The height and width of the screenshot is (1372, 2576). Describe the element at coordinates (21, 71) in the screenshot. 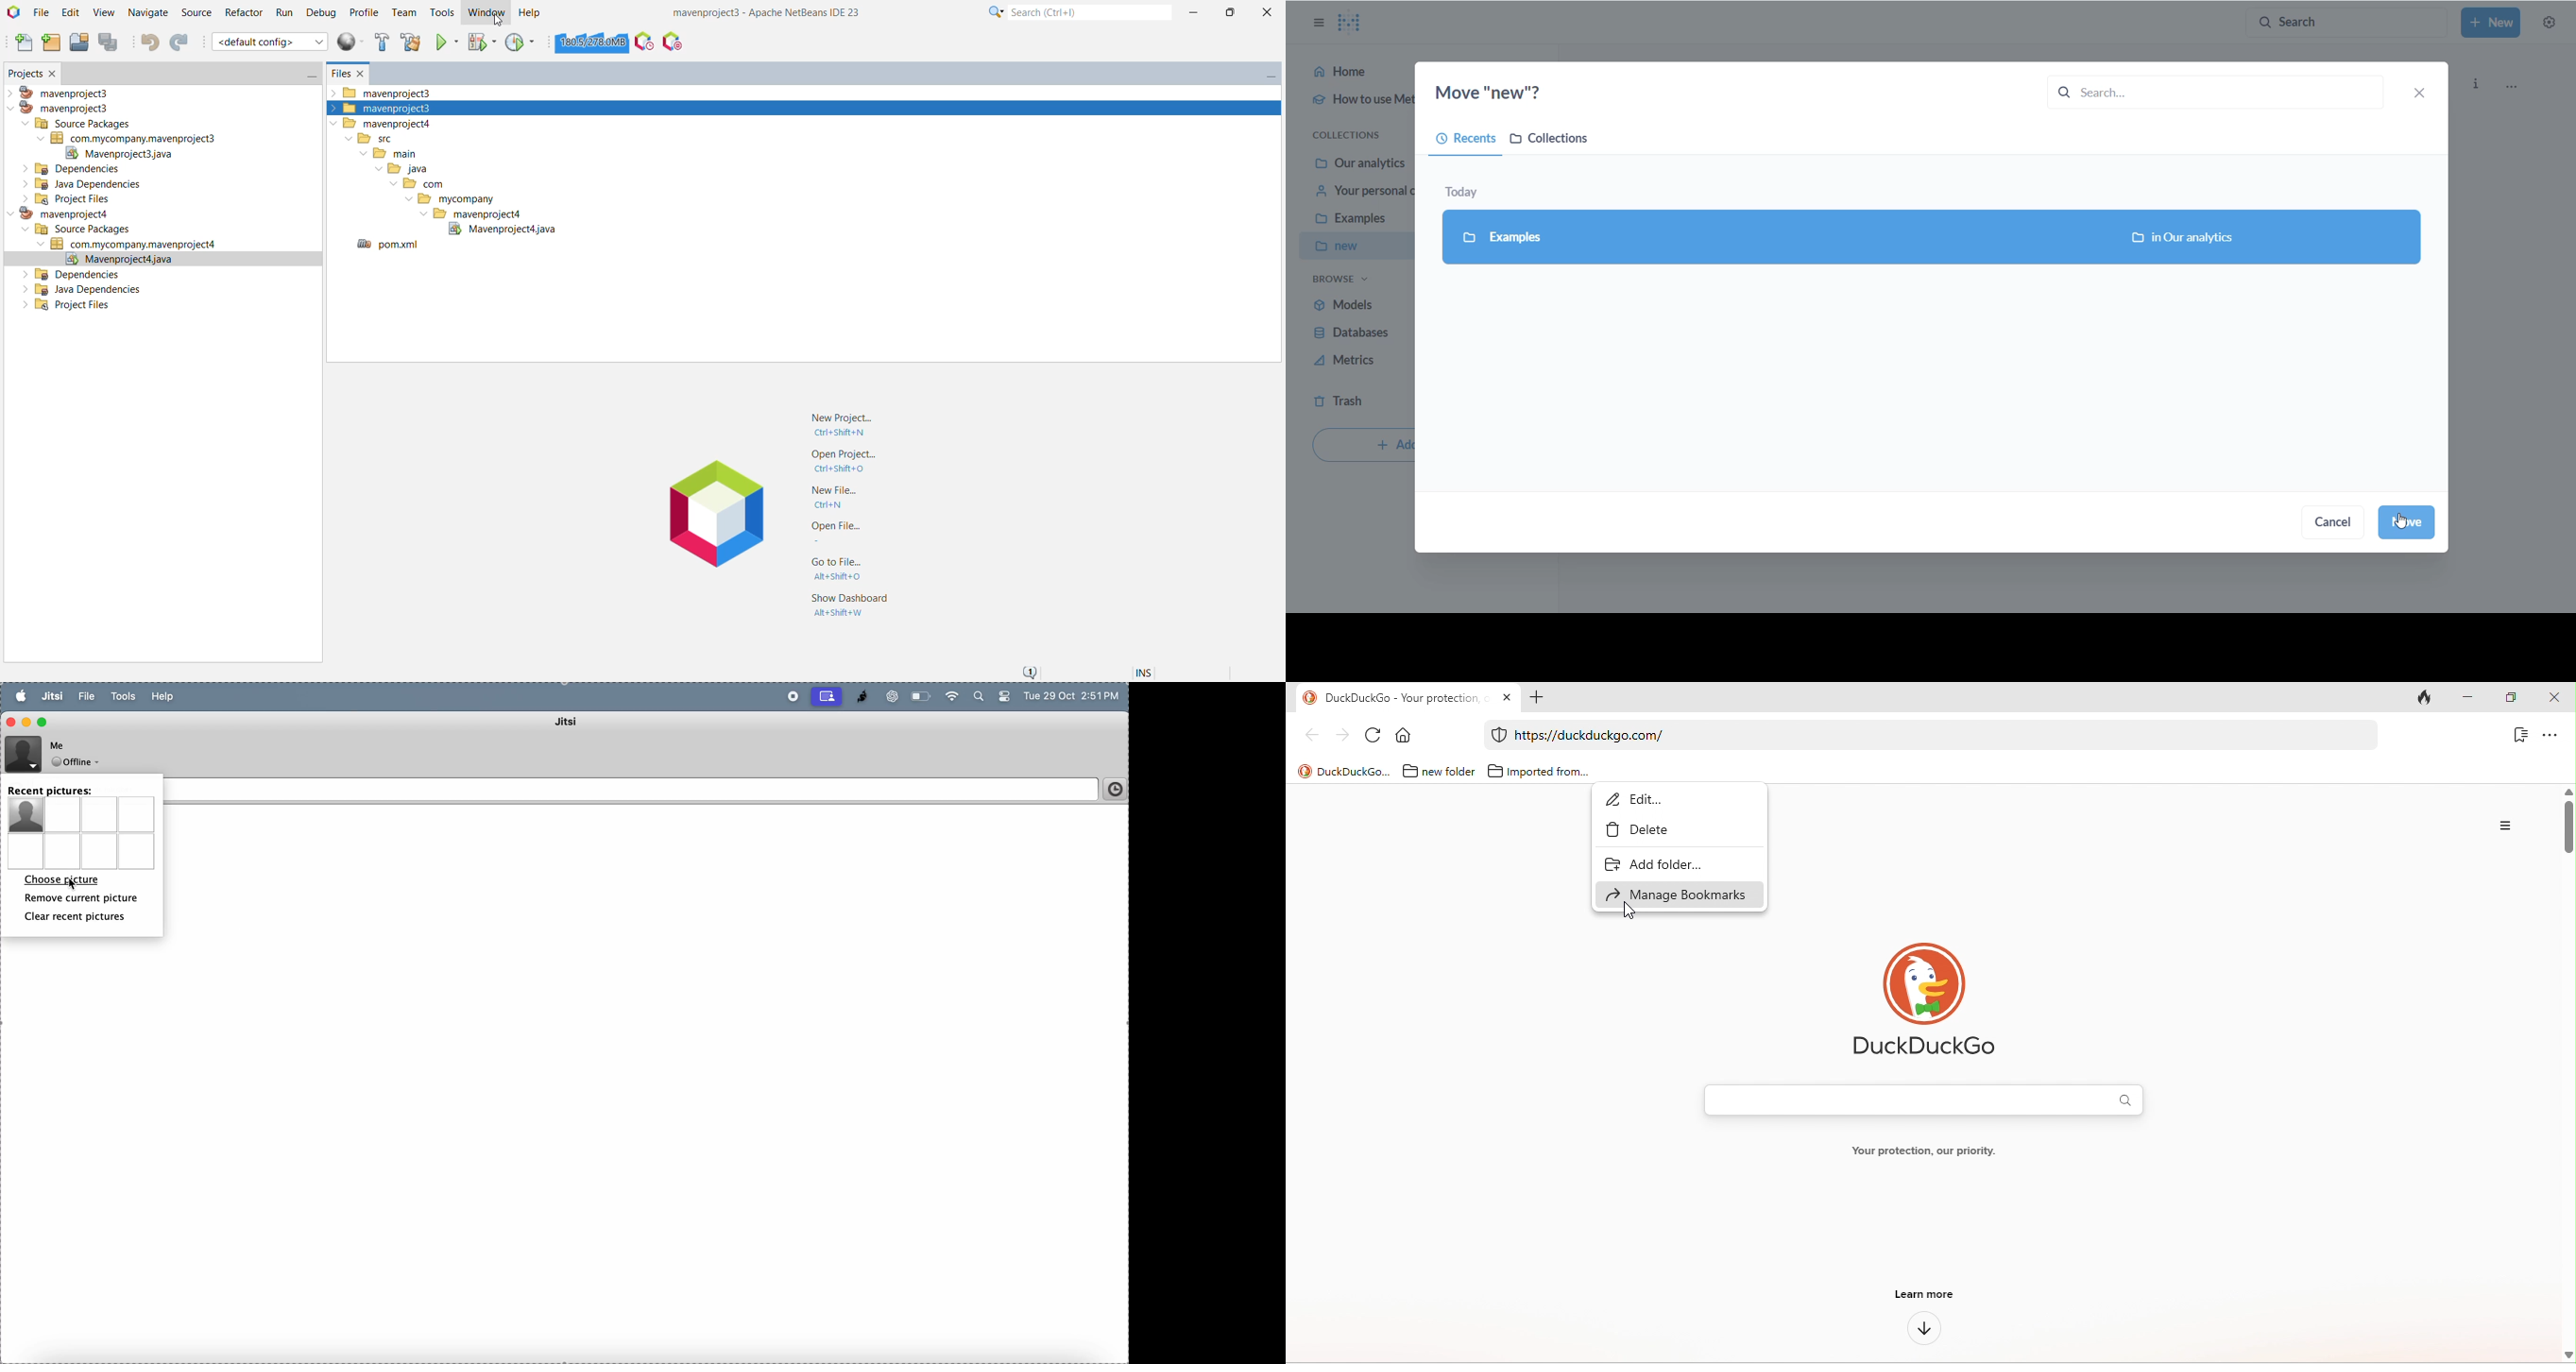

I see `Projects Window` at that location.